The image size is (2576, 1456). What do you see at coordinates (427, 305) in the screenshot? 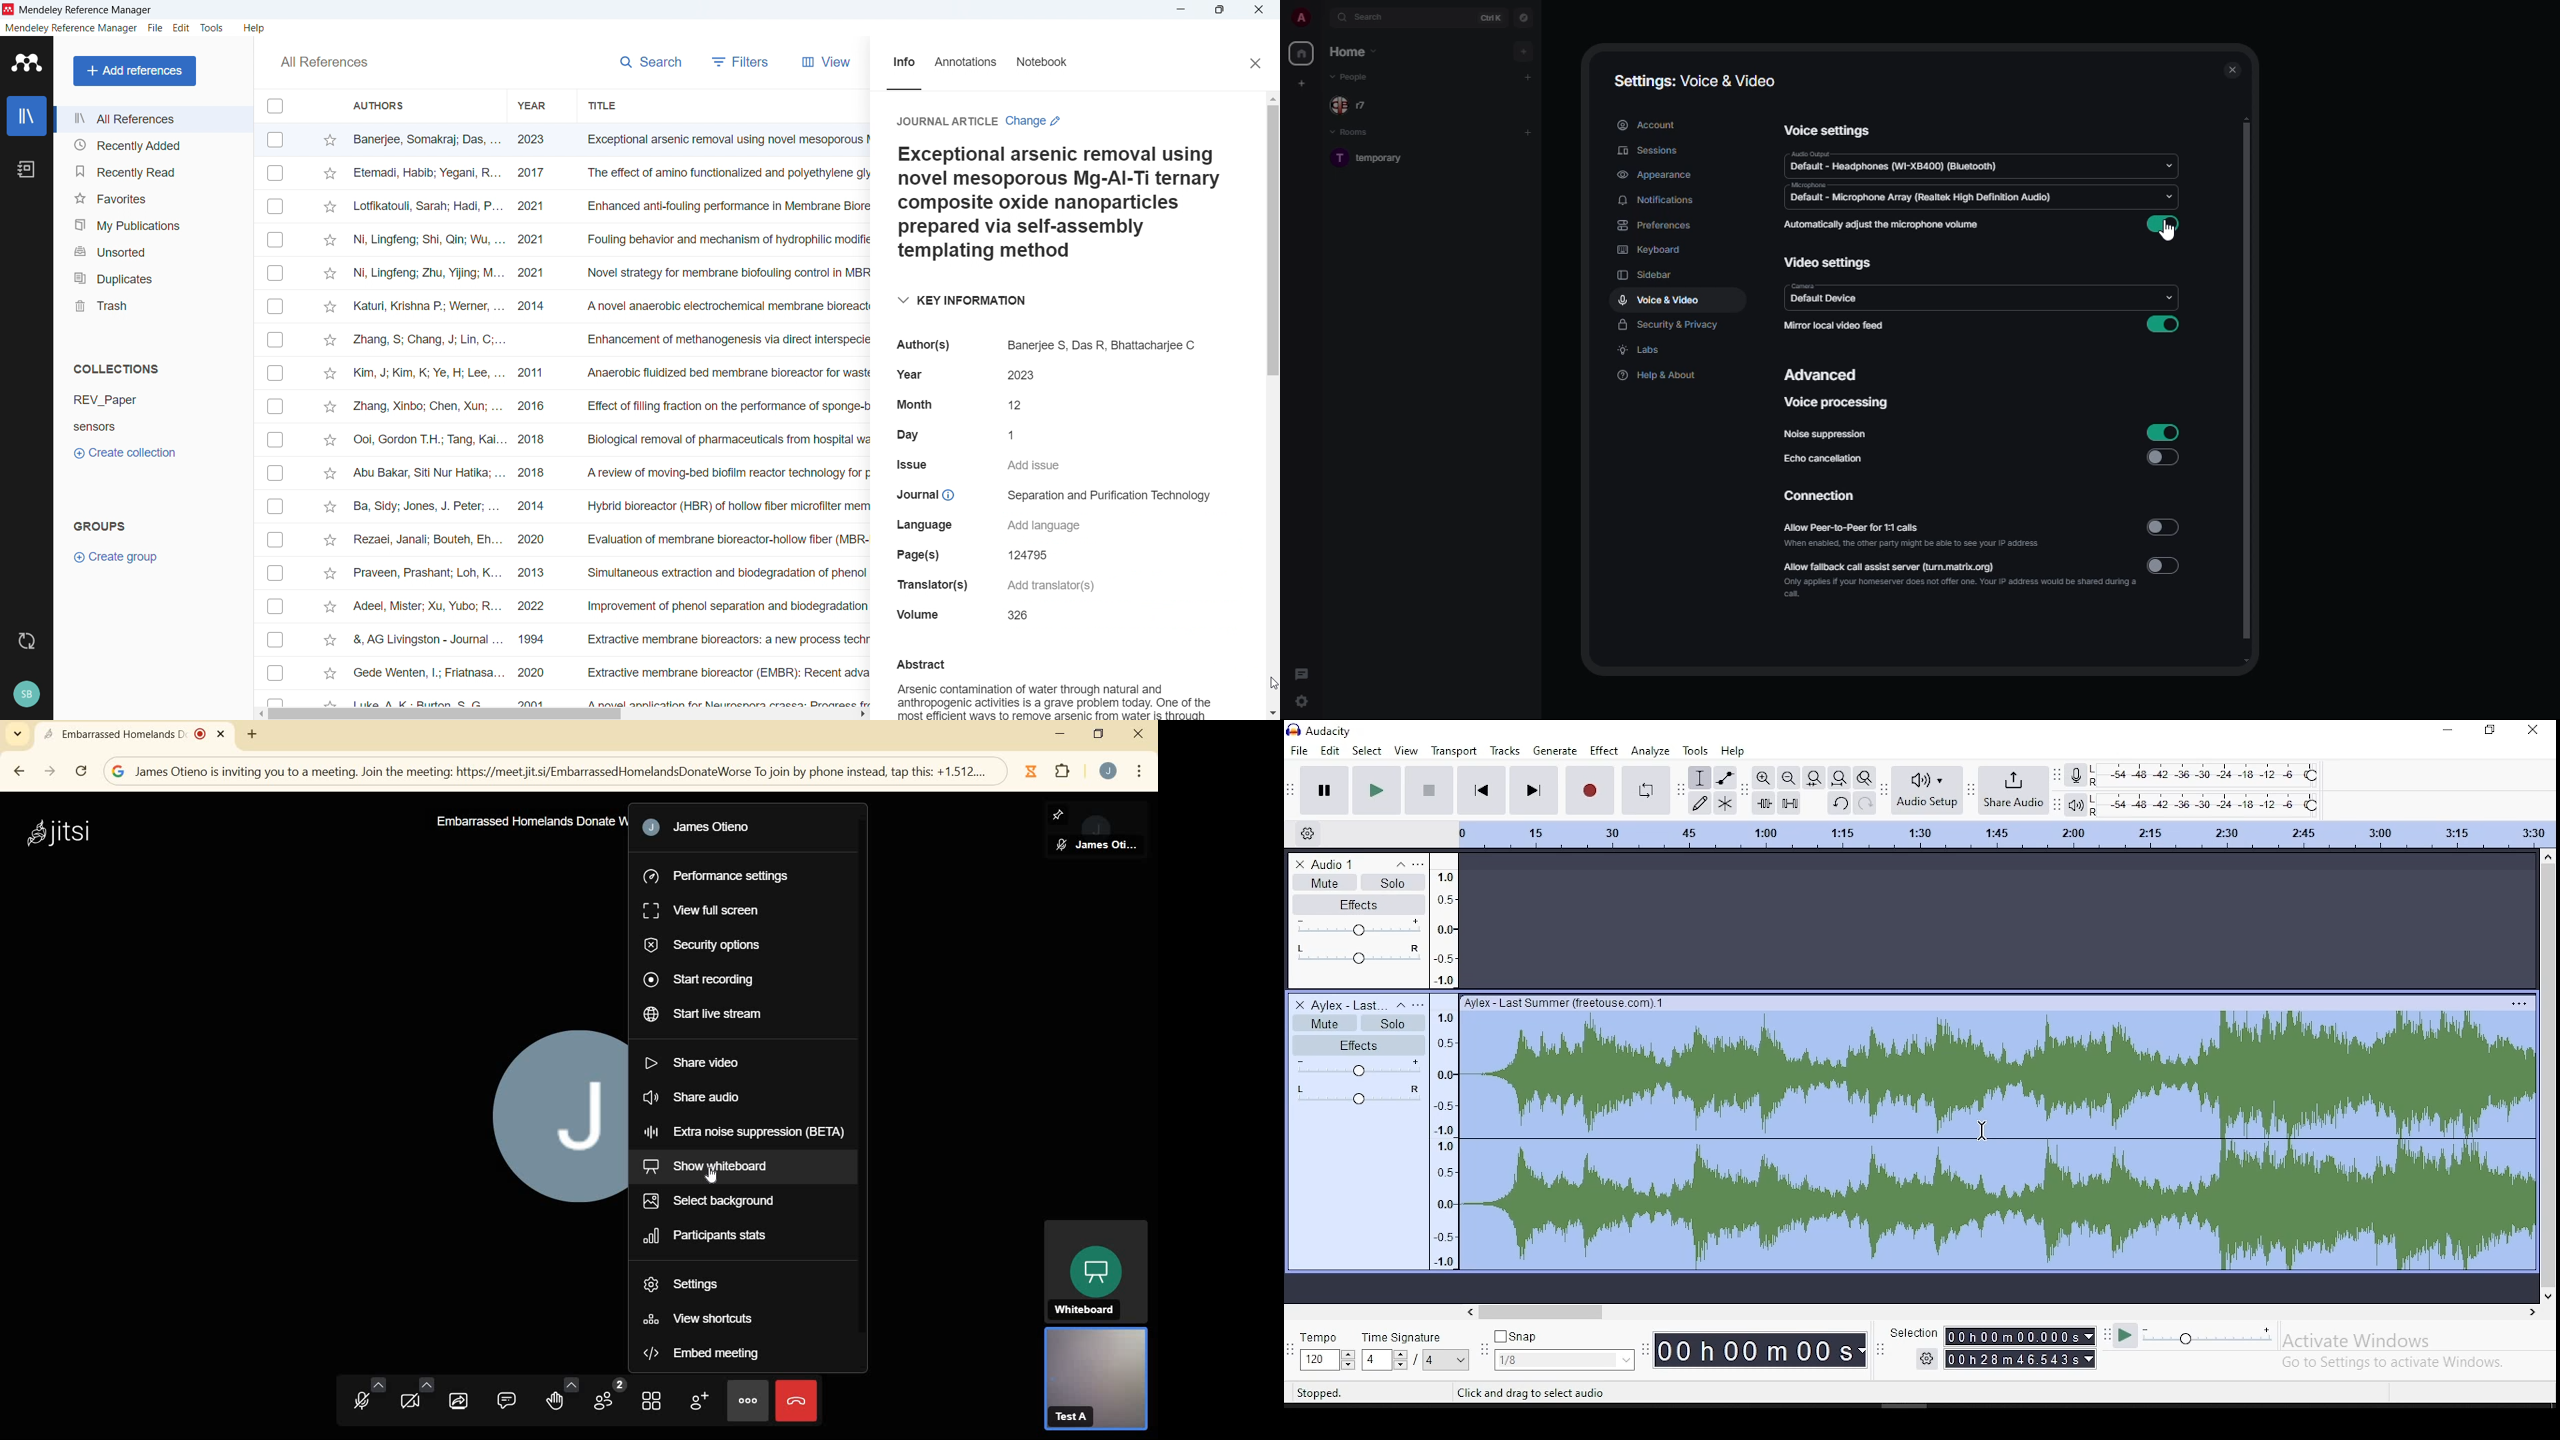
I see `katuri,krishna p,werner` at bounding box center [427, 305].